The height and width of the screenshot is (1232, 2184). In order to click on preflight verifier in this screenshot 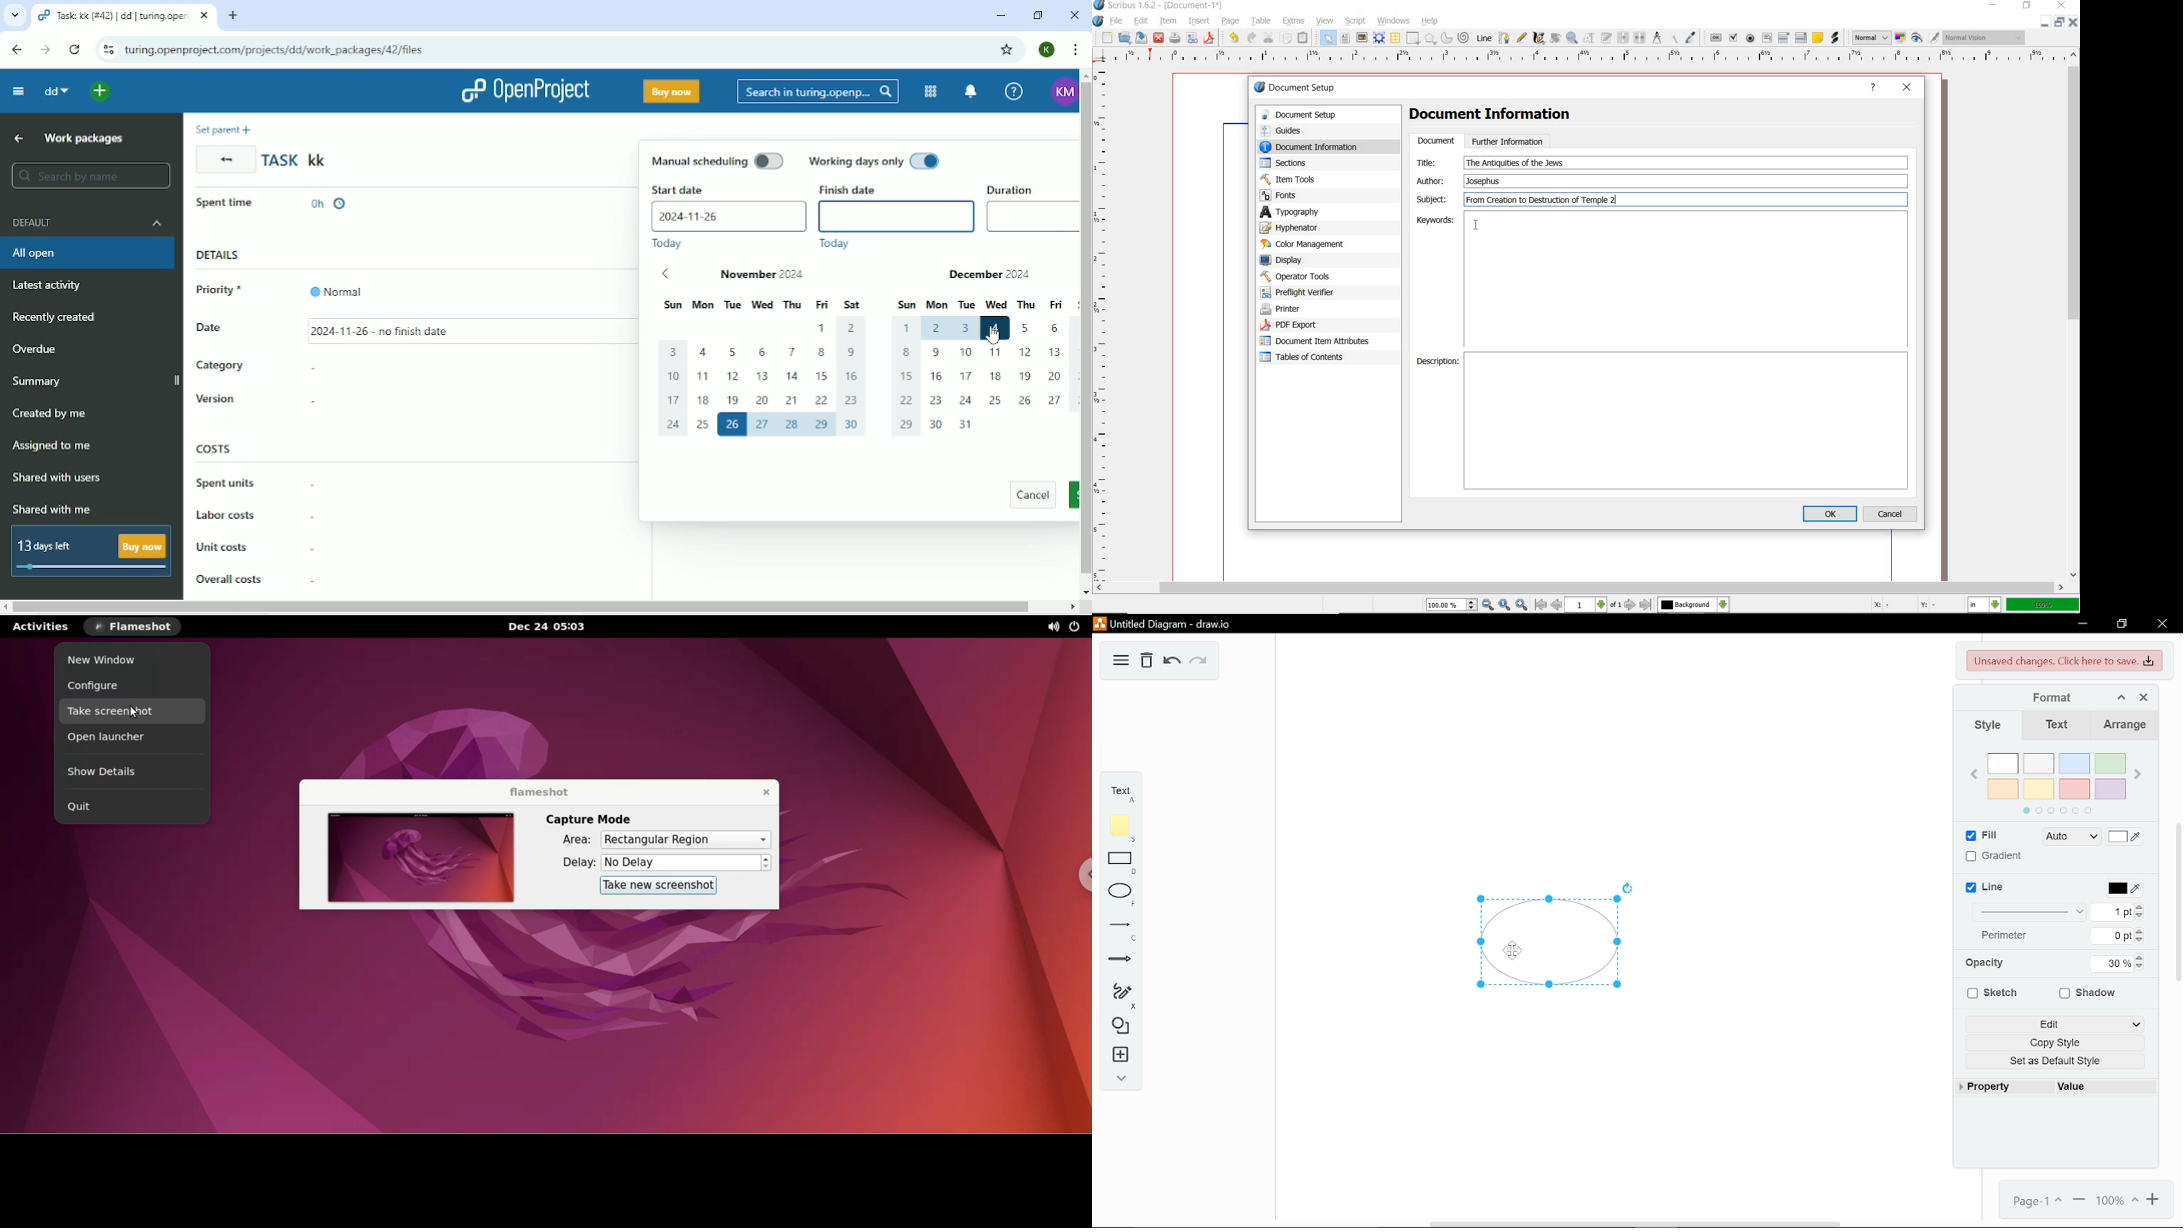, I will do `click(1304, 292)`.